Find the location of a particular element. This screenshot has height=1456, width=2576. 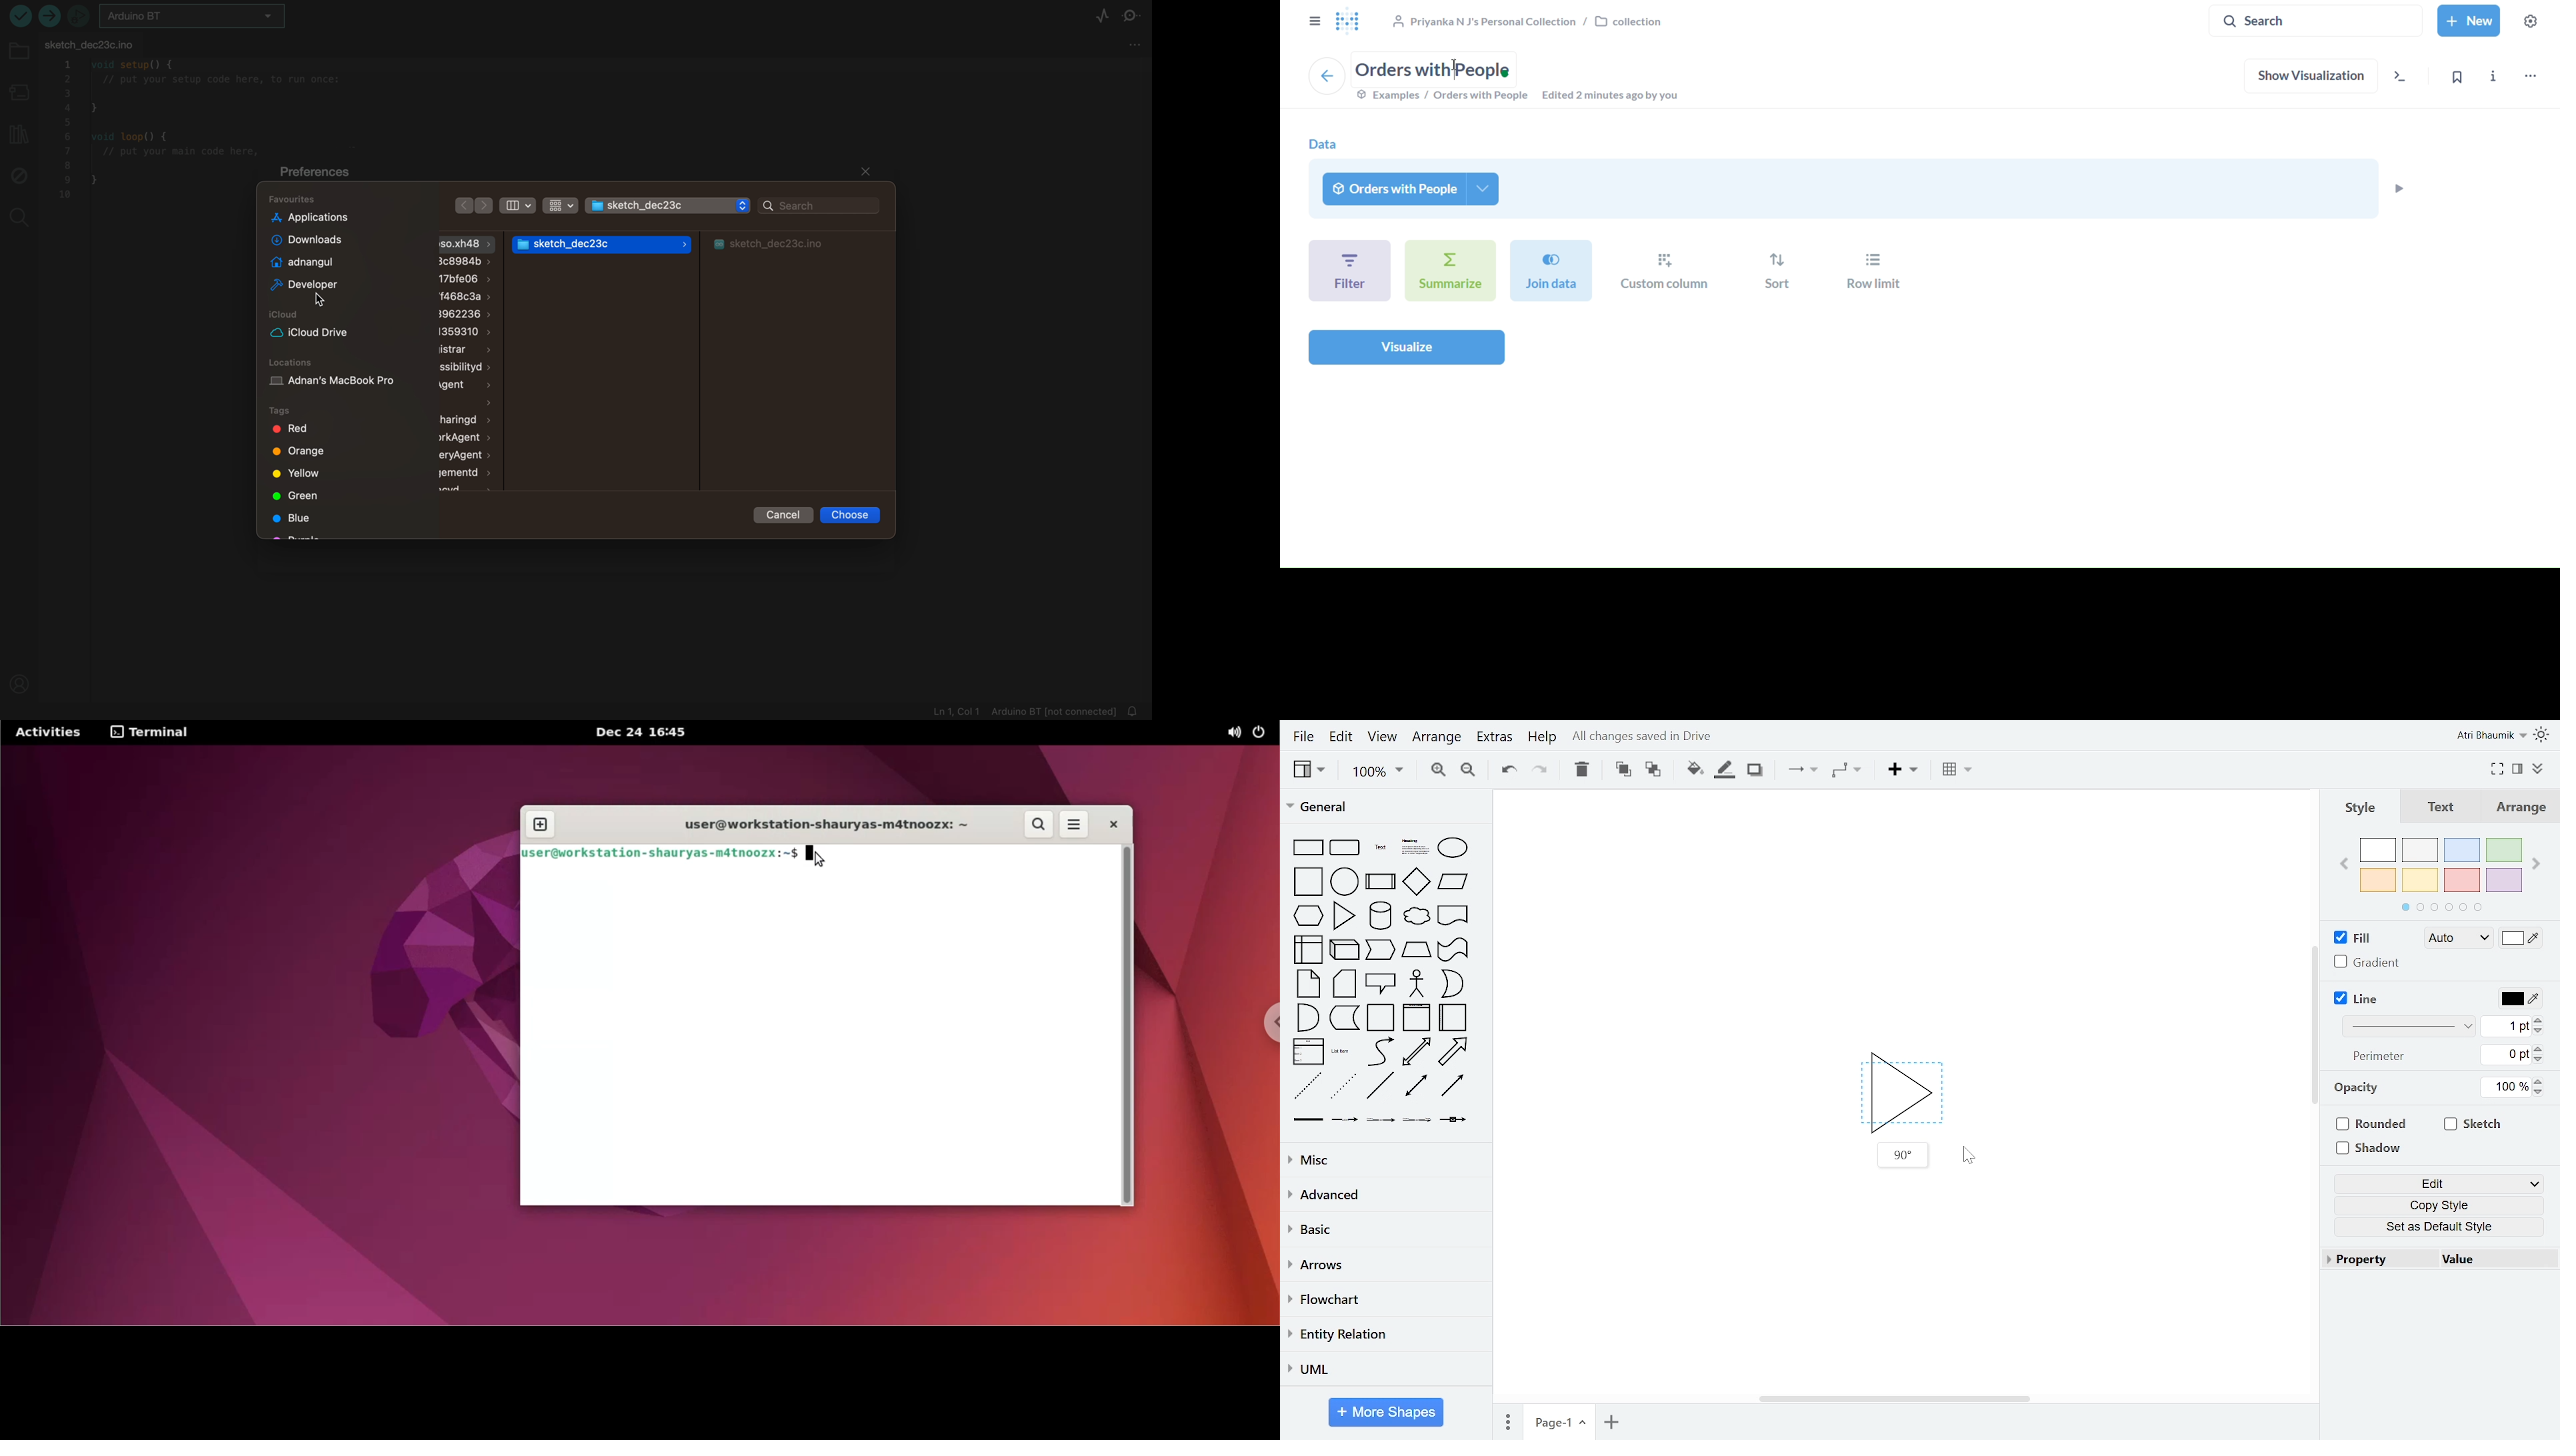

ash is located at coordinates (2420, 850).